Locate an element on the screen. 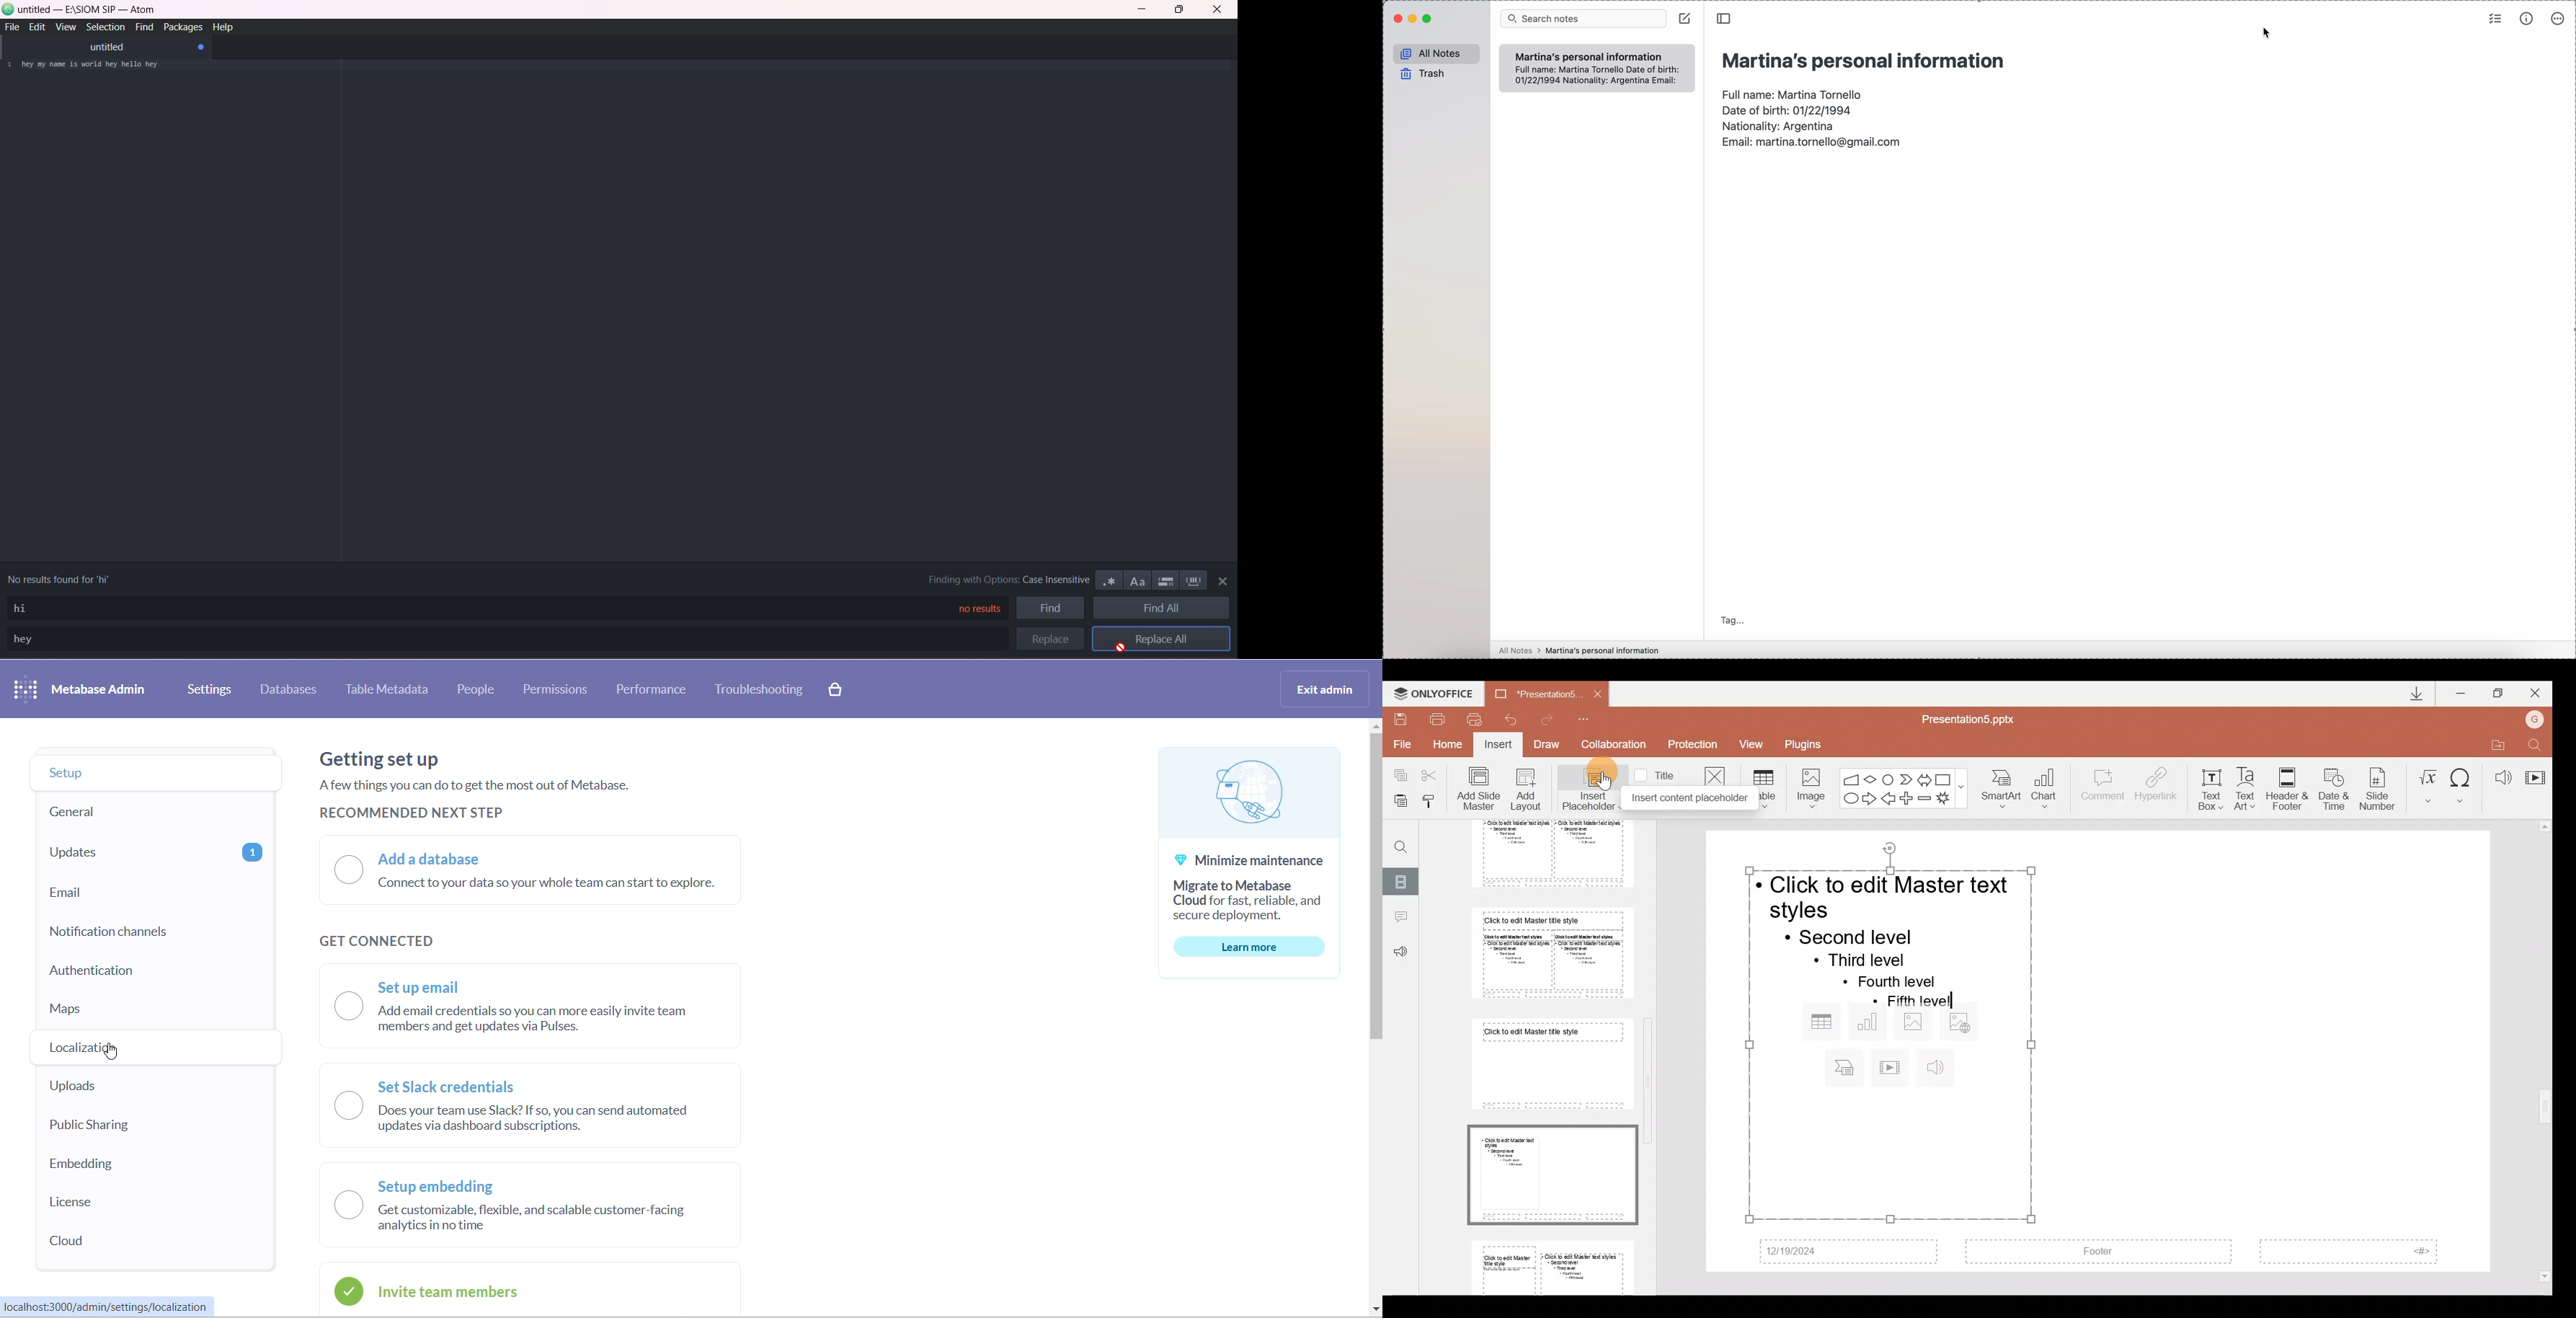 This screenshot has height=1344, width=2576. Find is located at coordinates (2536, 743).